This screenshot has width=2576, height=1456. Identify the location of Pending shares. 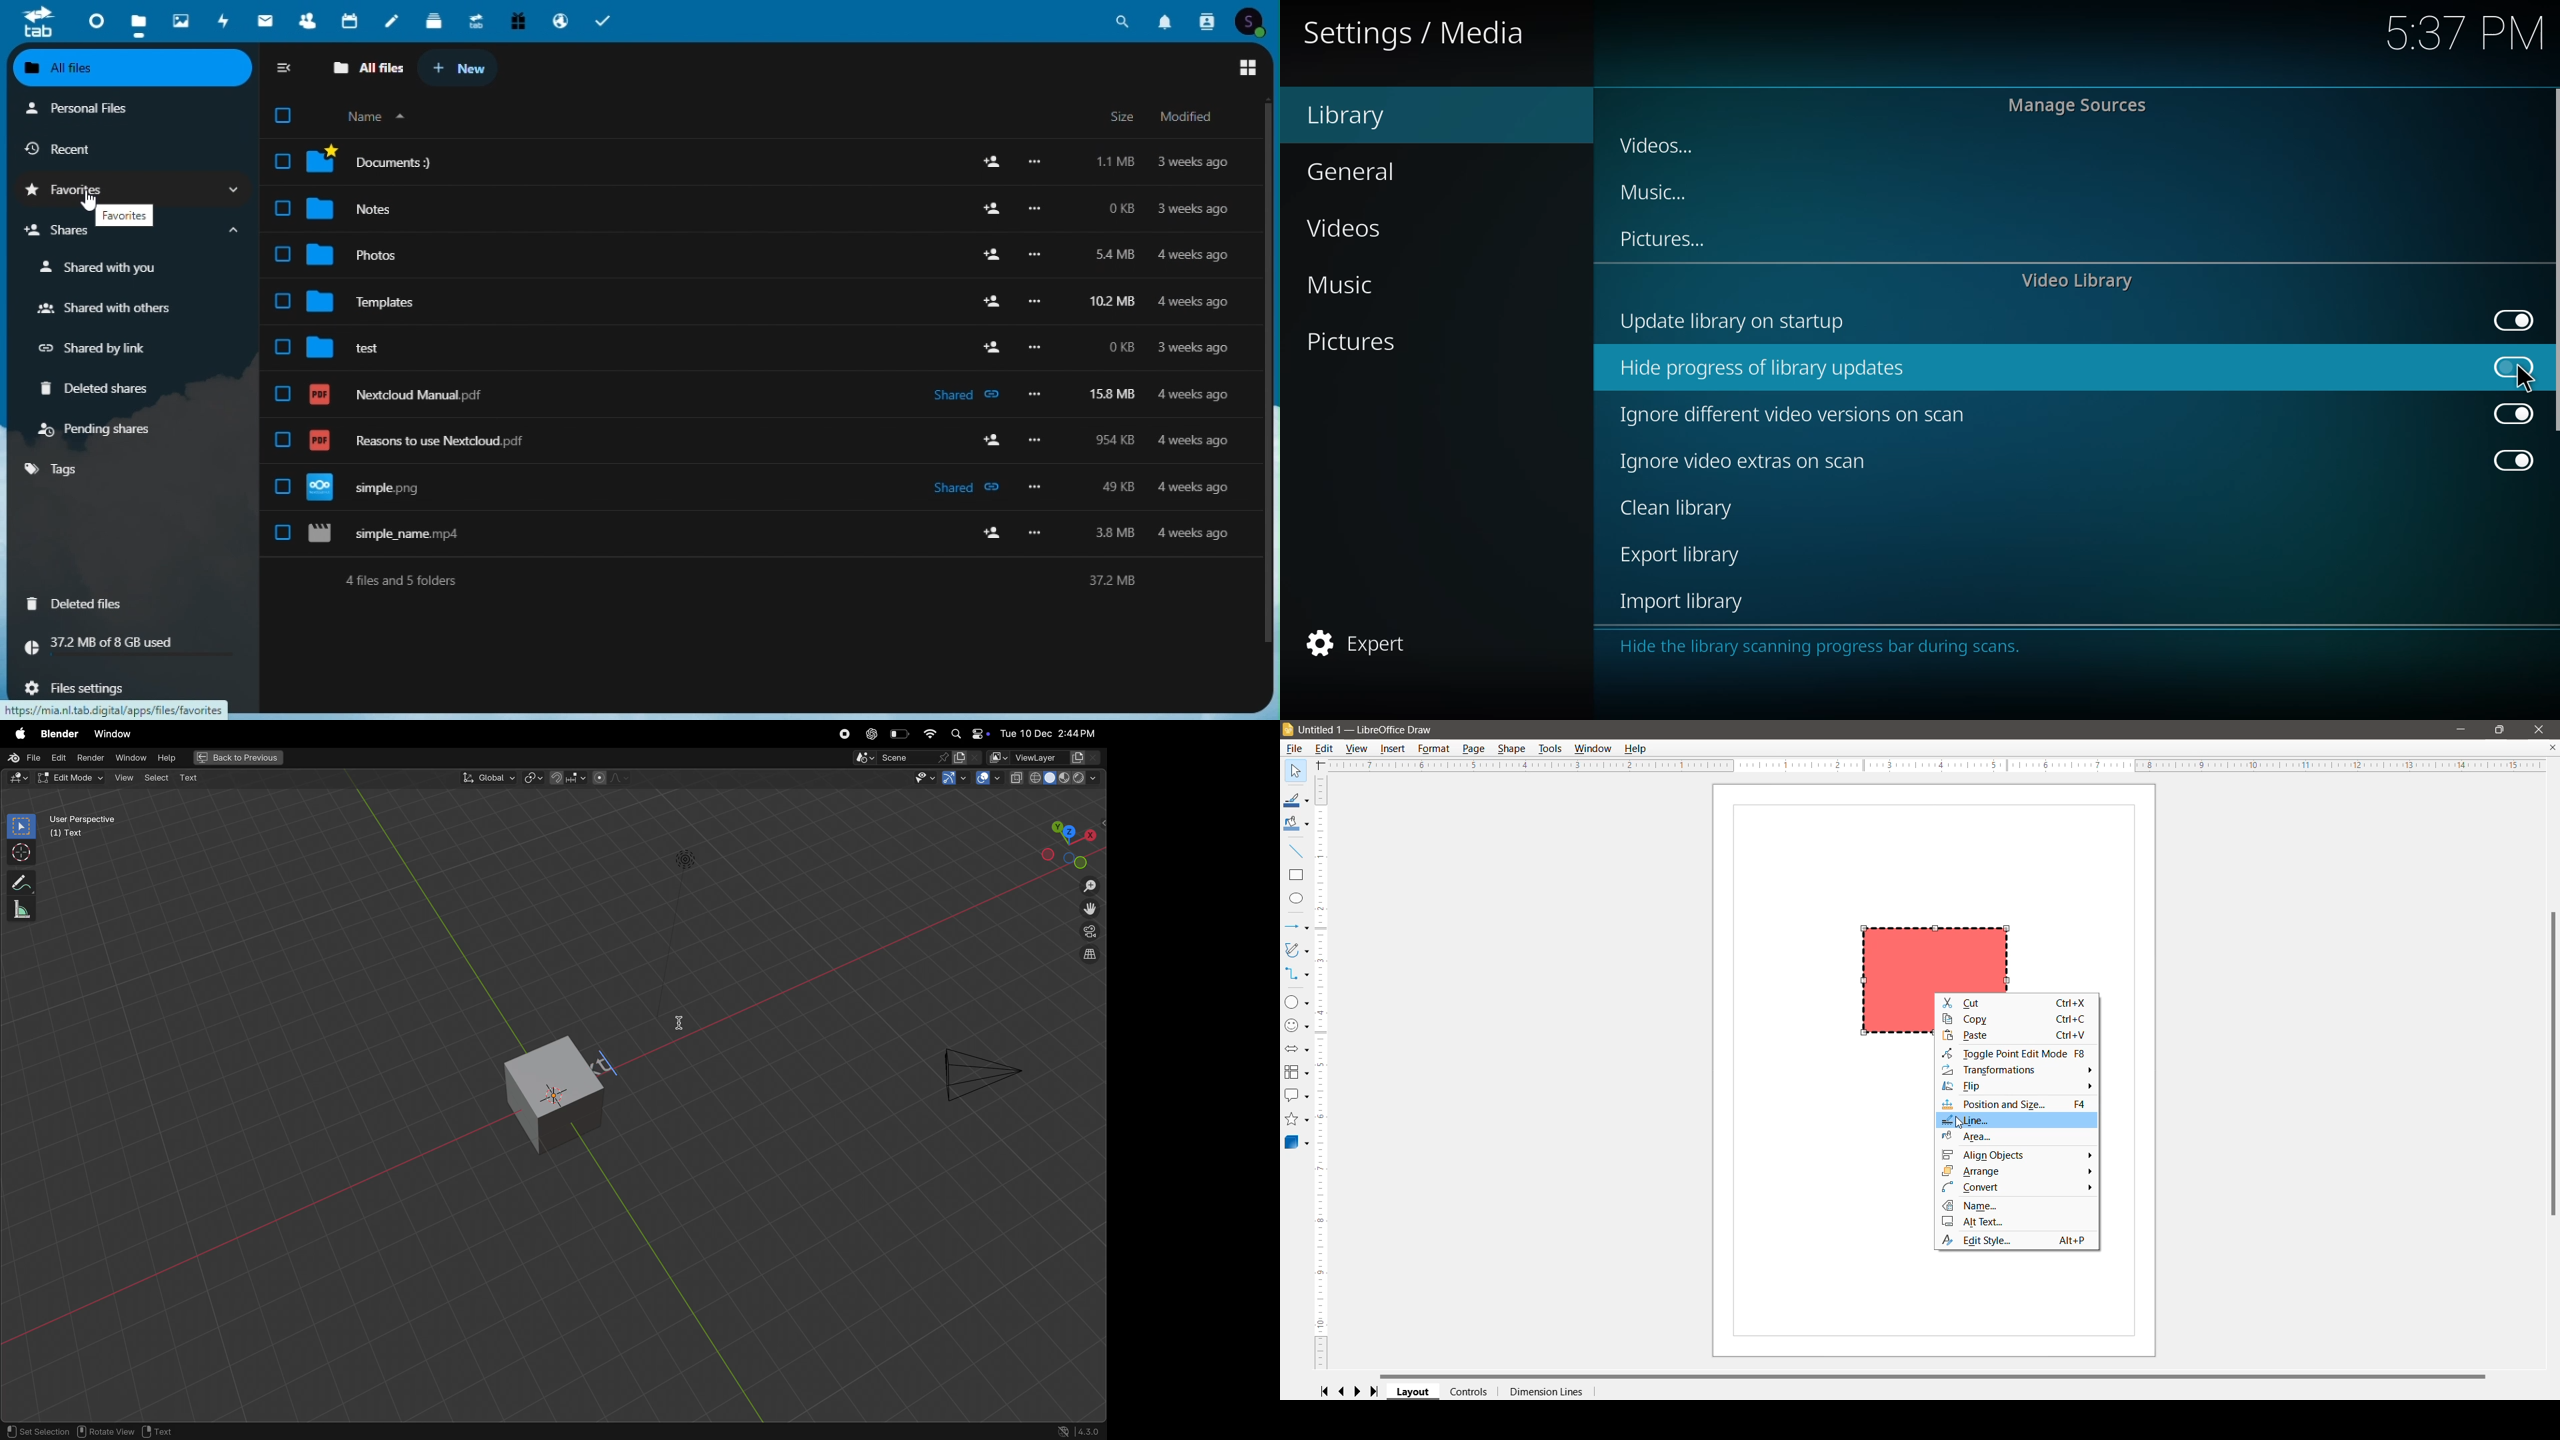
(96, 429).